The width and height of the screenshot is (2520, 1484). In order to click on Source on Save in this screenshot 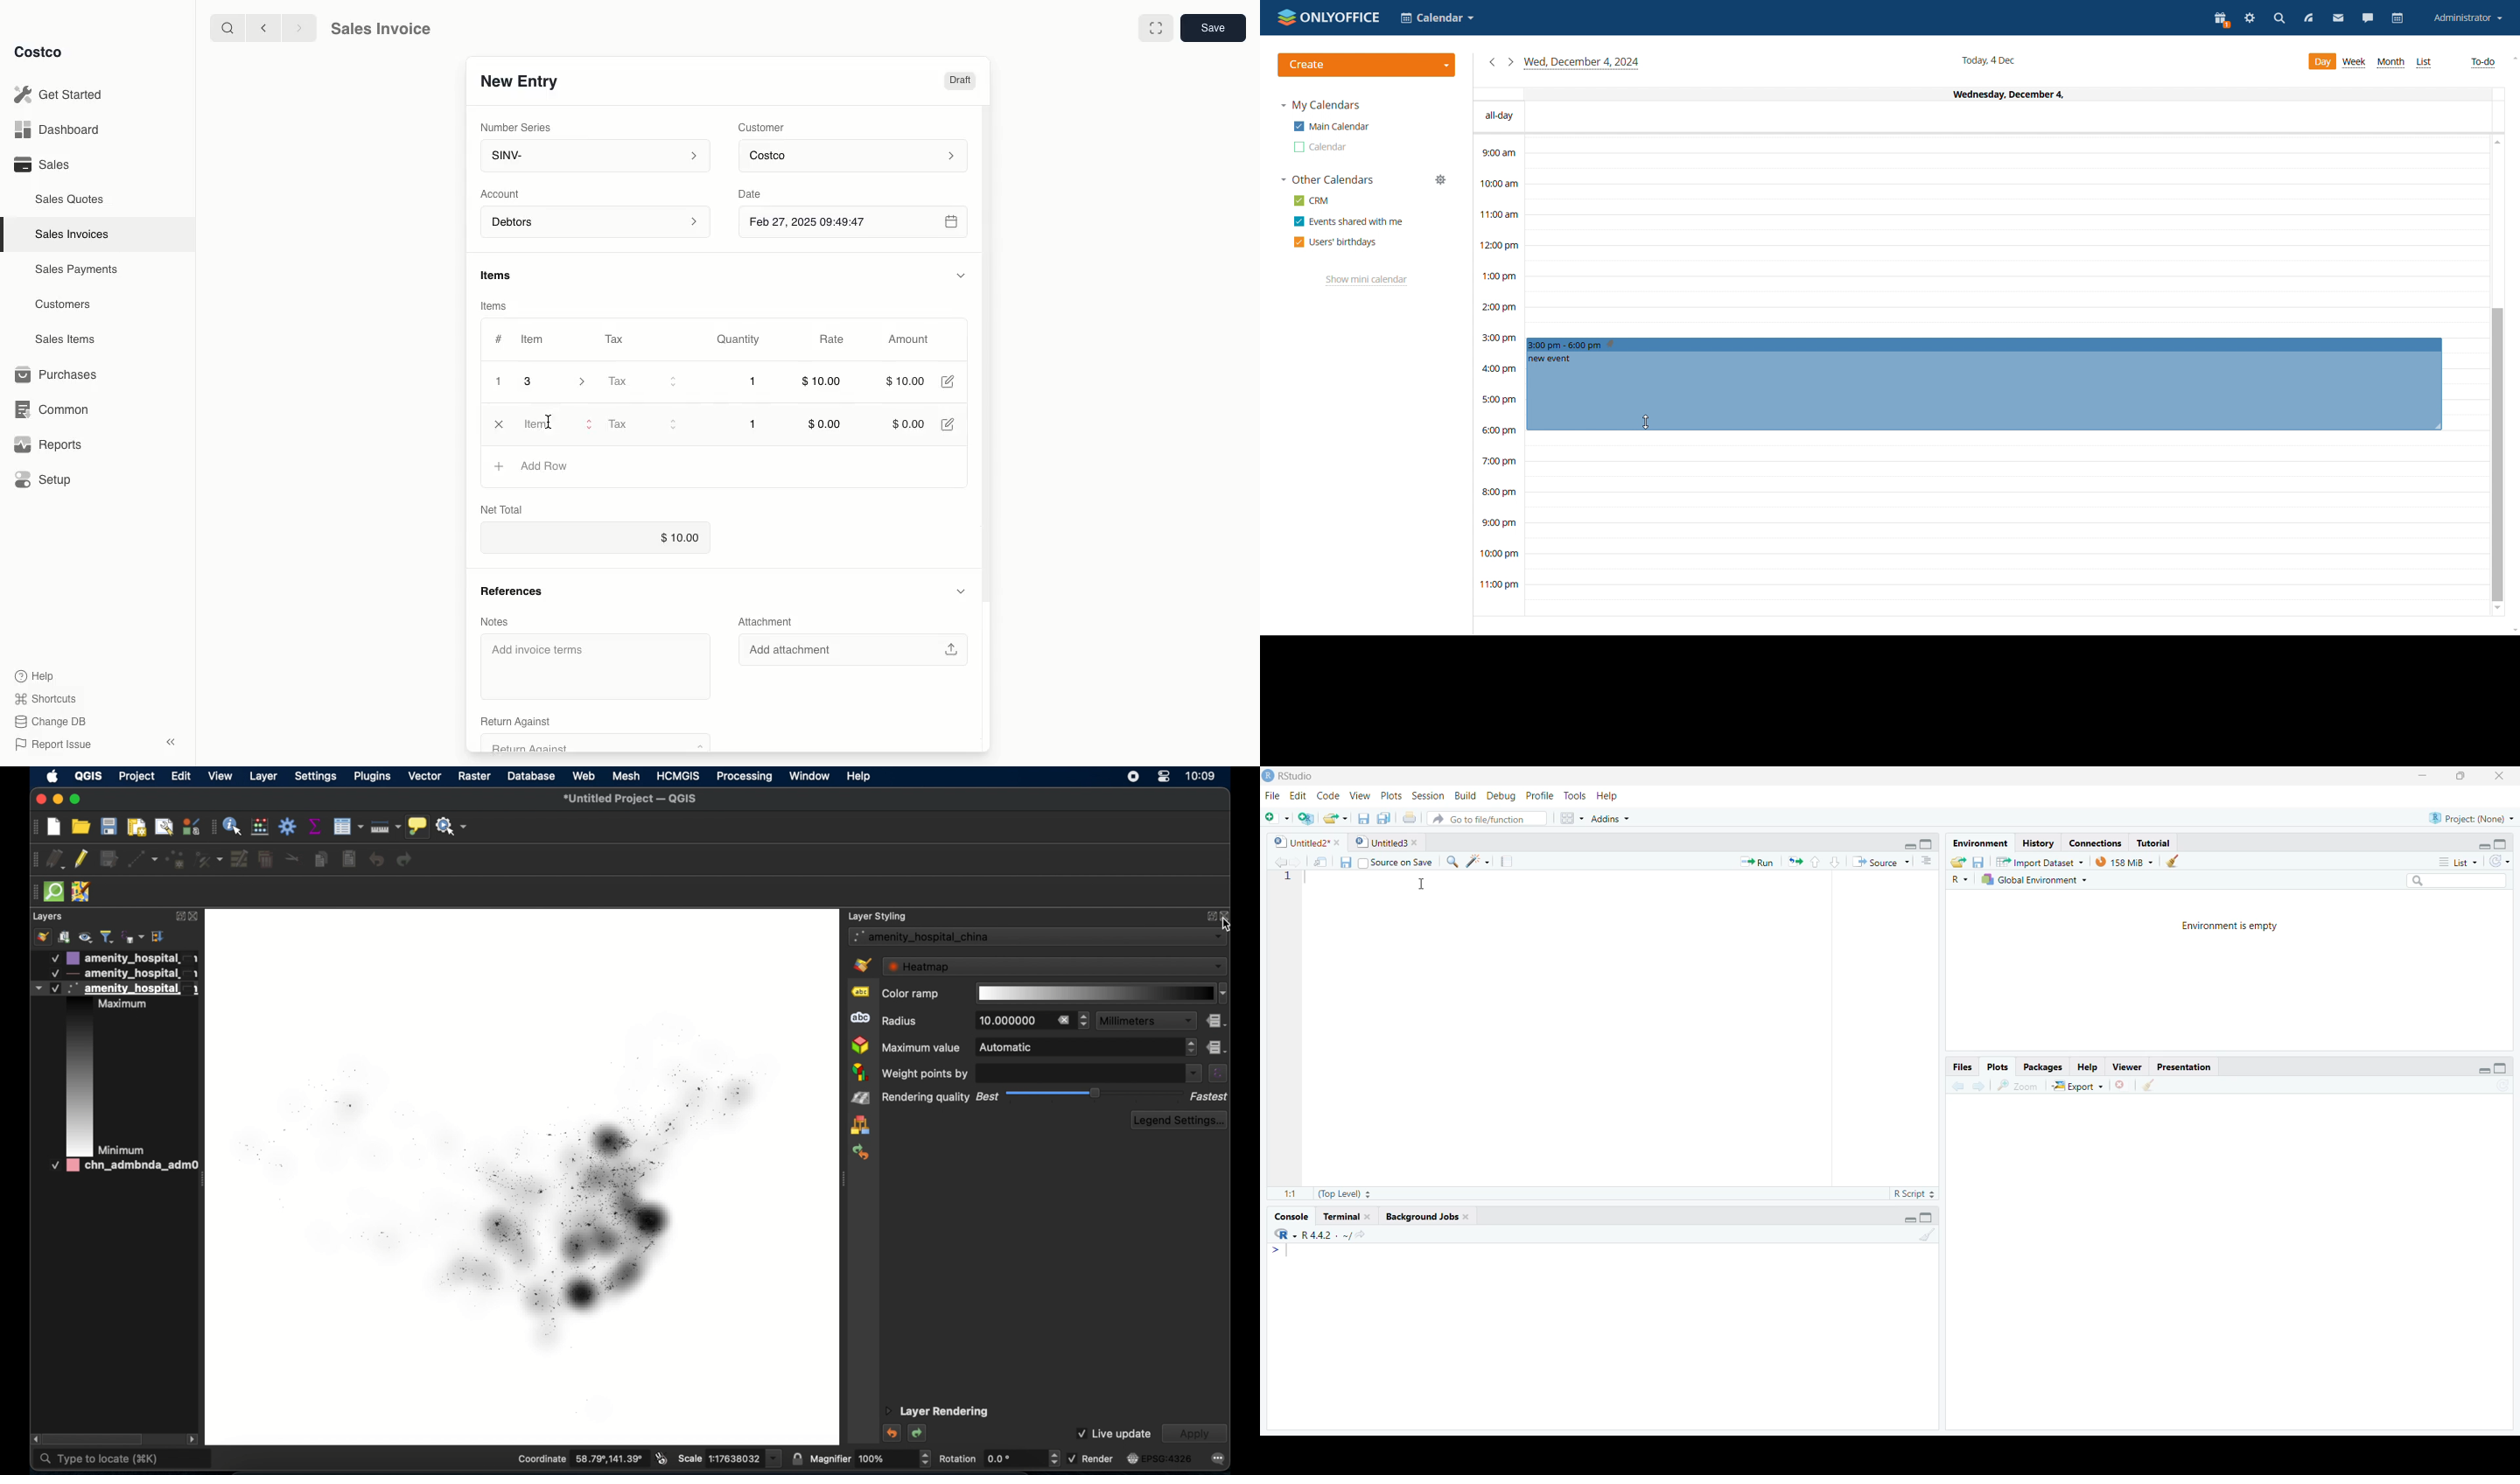, I will do `click(1398, 862)`.